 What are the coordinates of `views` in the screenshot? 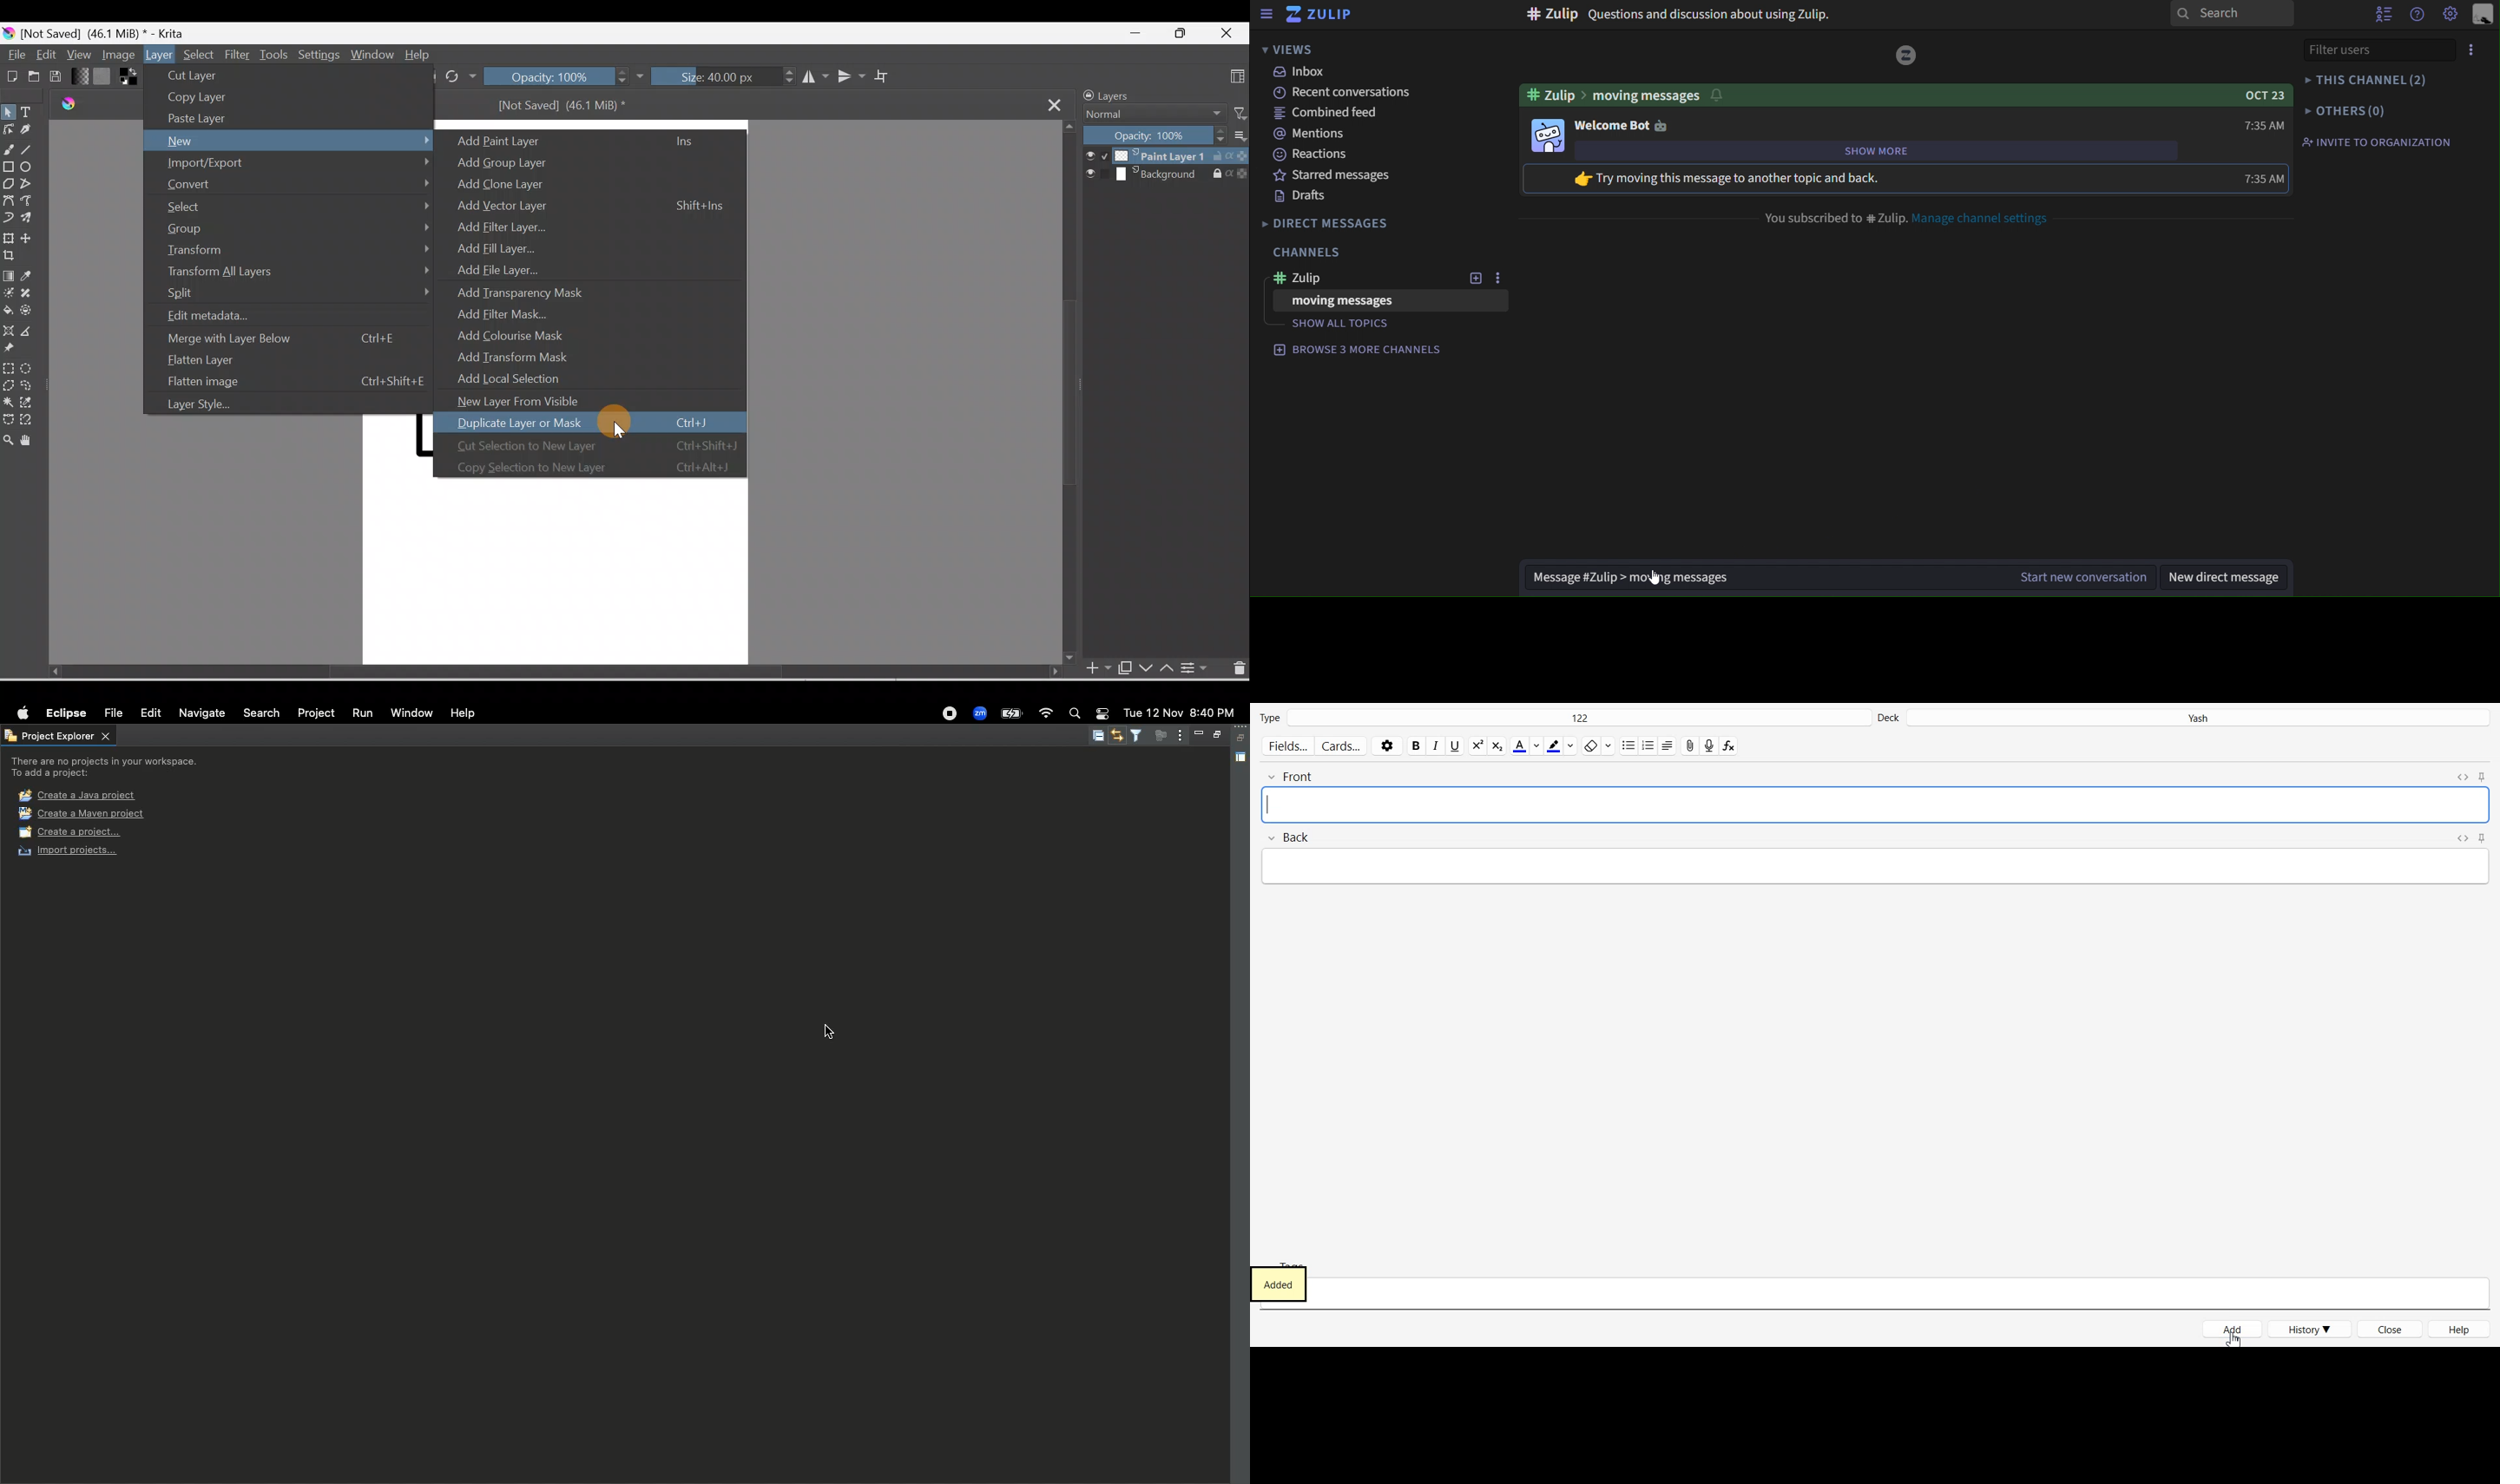 It's located at (1291, 48).